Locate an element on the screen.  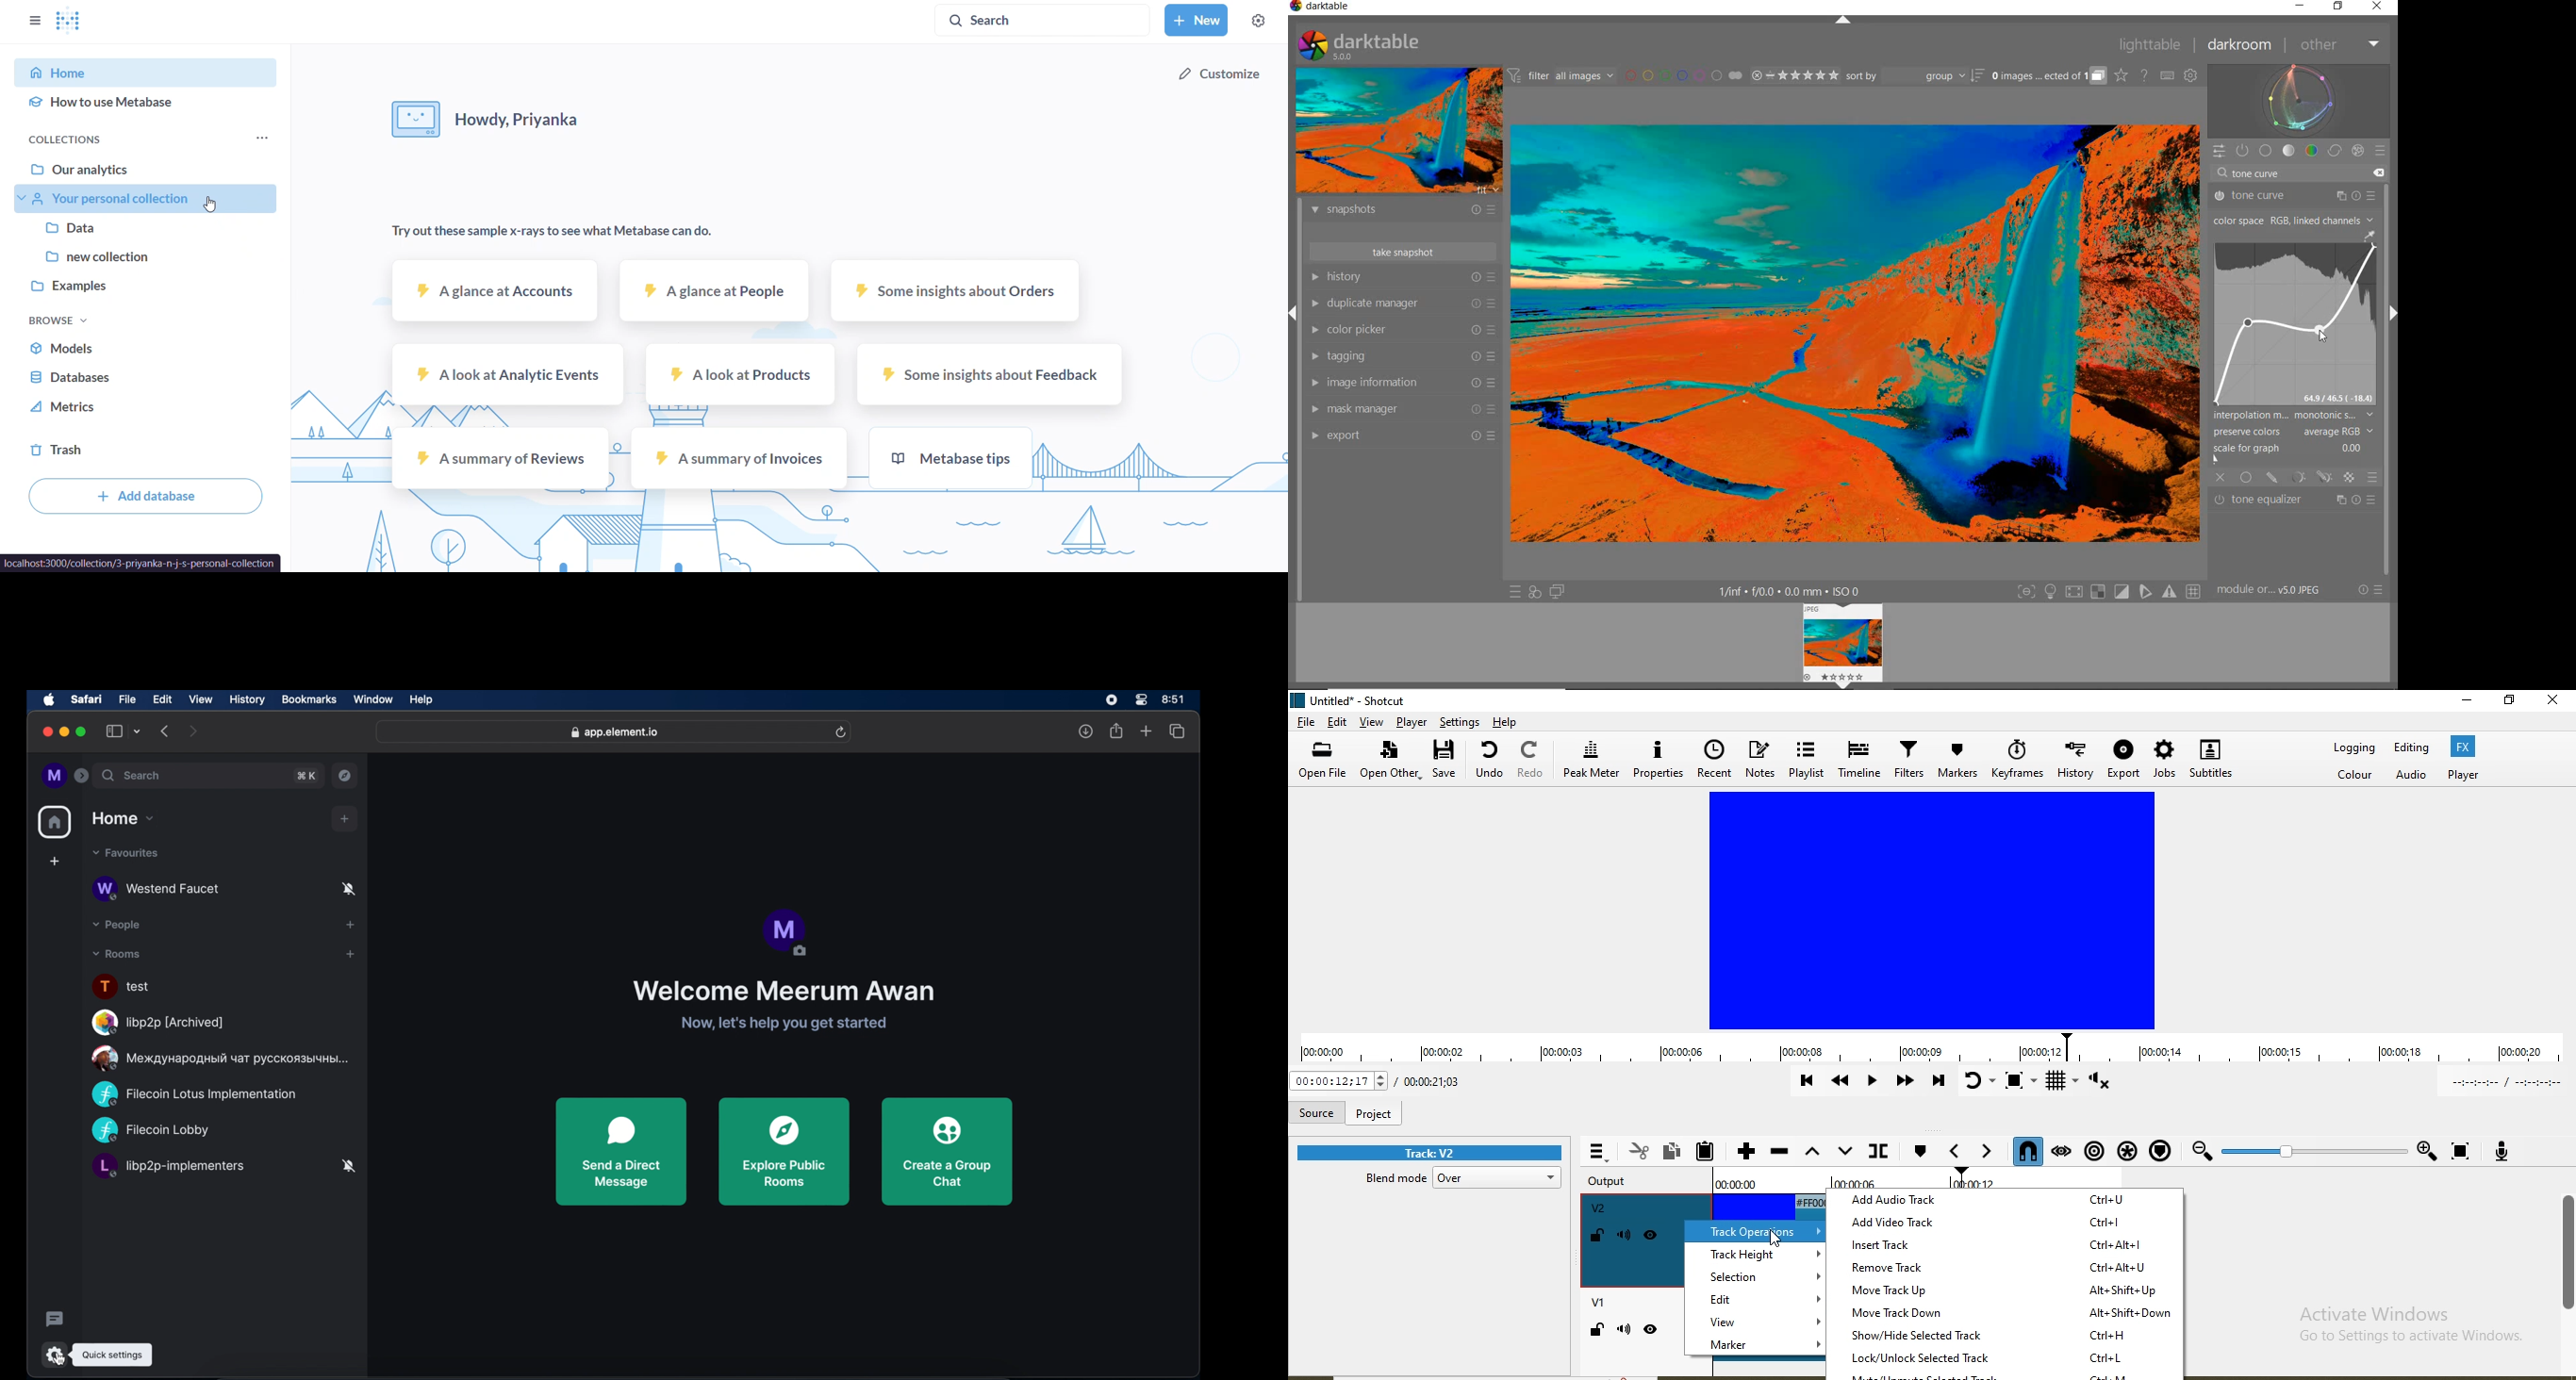
Append is located at coordinates (1746, 1151).